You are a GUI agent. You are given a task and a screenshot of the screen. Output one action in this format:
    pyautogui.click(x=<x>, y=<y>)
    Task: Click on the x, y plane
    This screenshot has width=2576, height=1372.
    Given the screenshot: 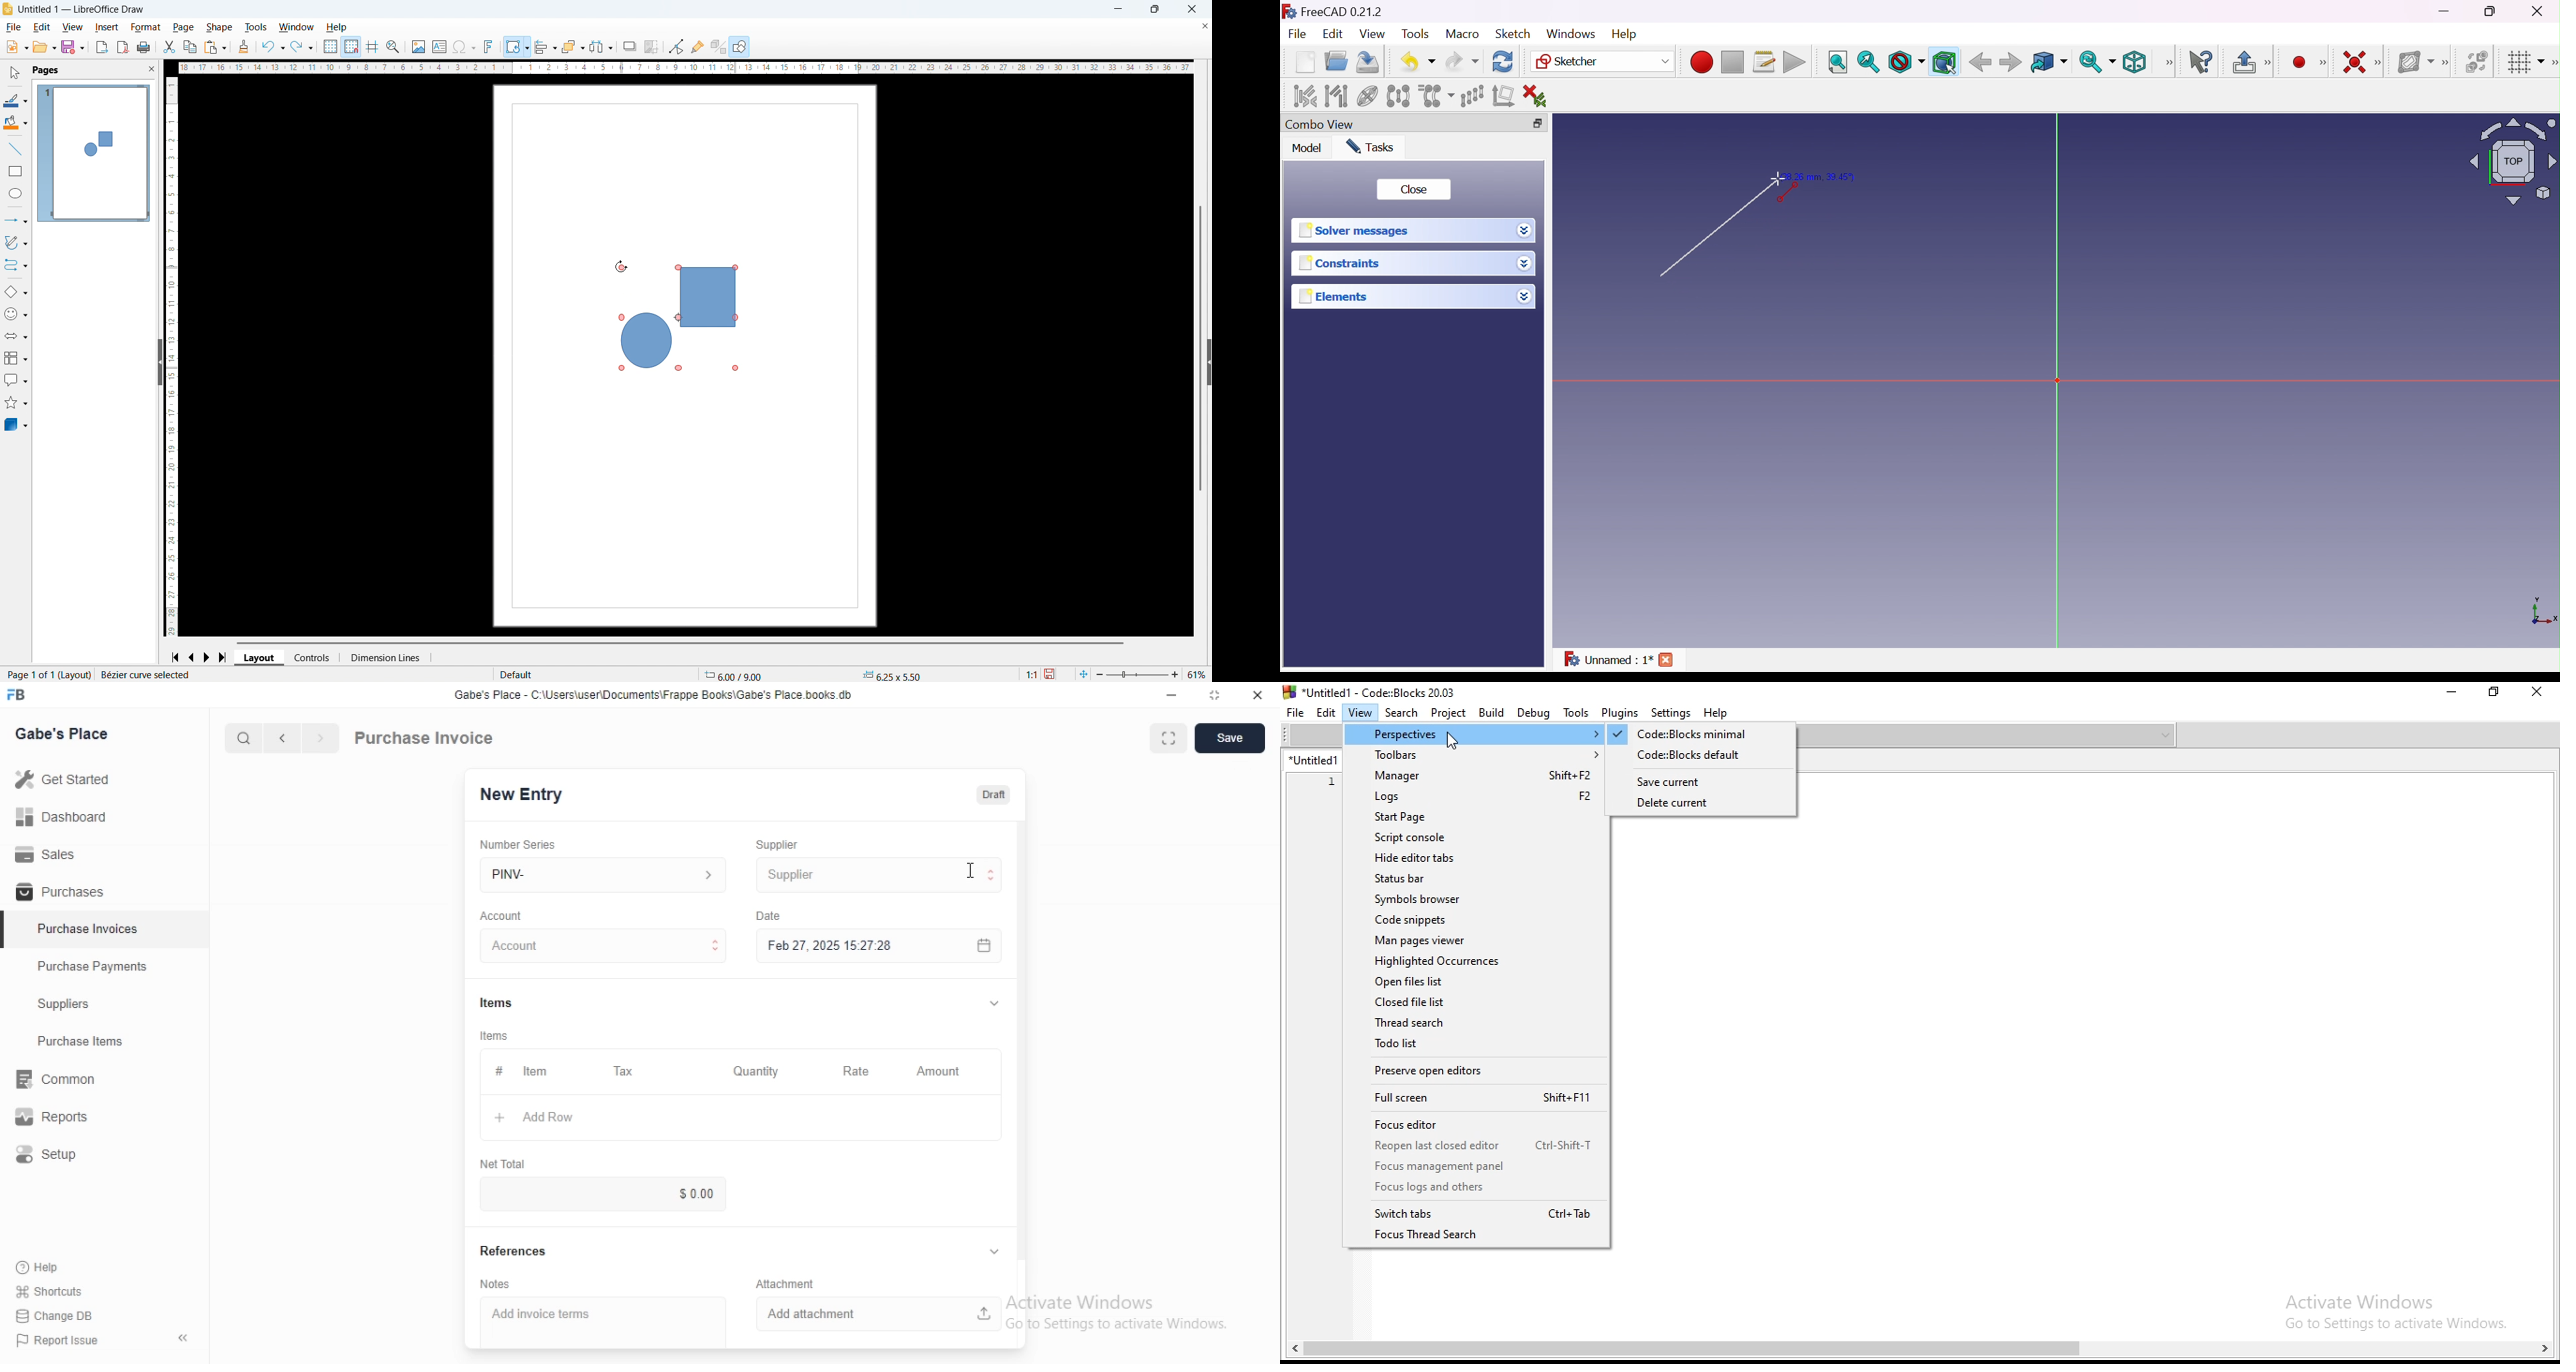 What is the action you would take?
    pyautogui.click(x=2544, y=613)
    